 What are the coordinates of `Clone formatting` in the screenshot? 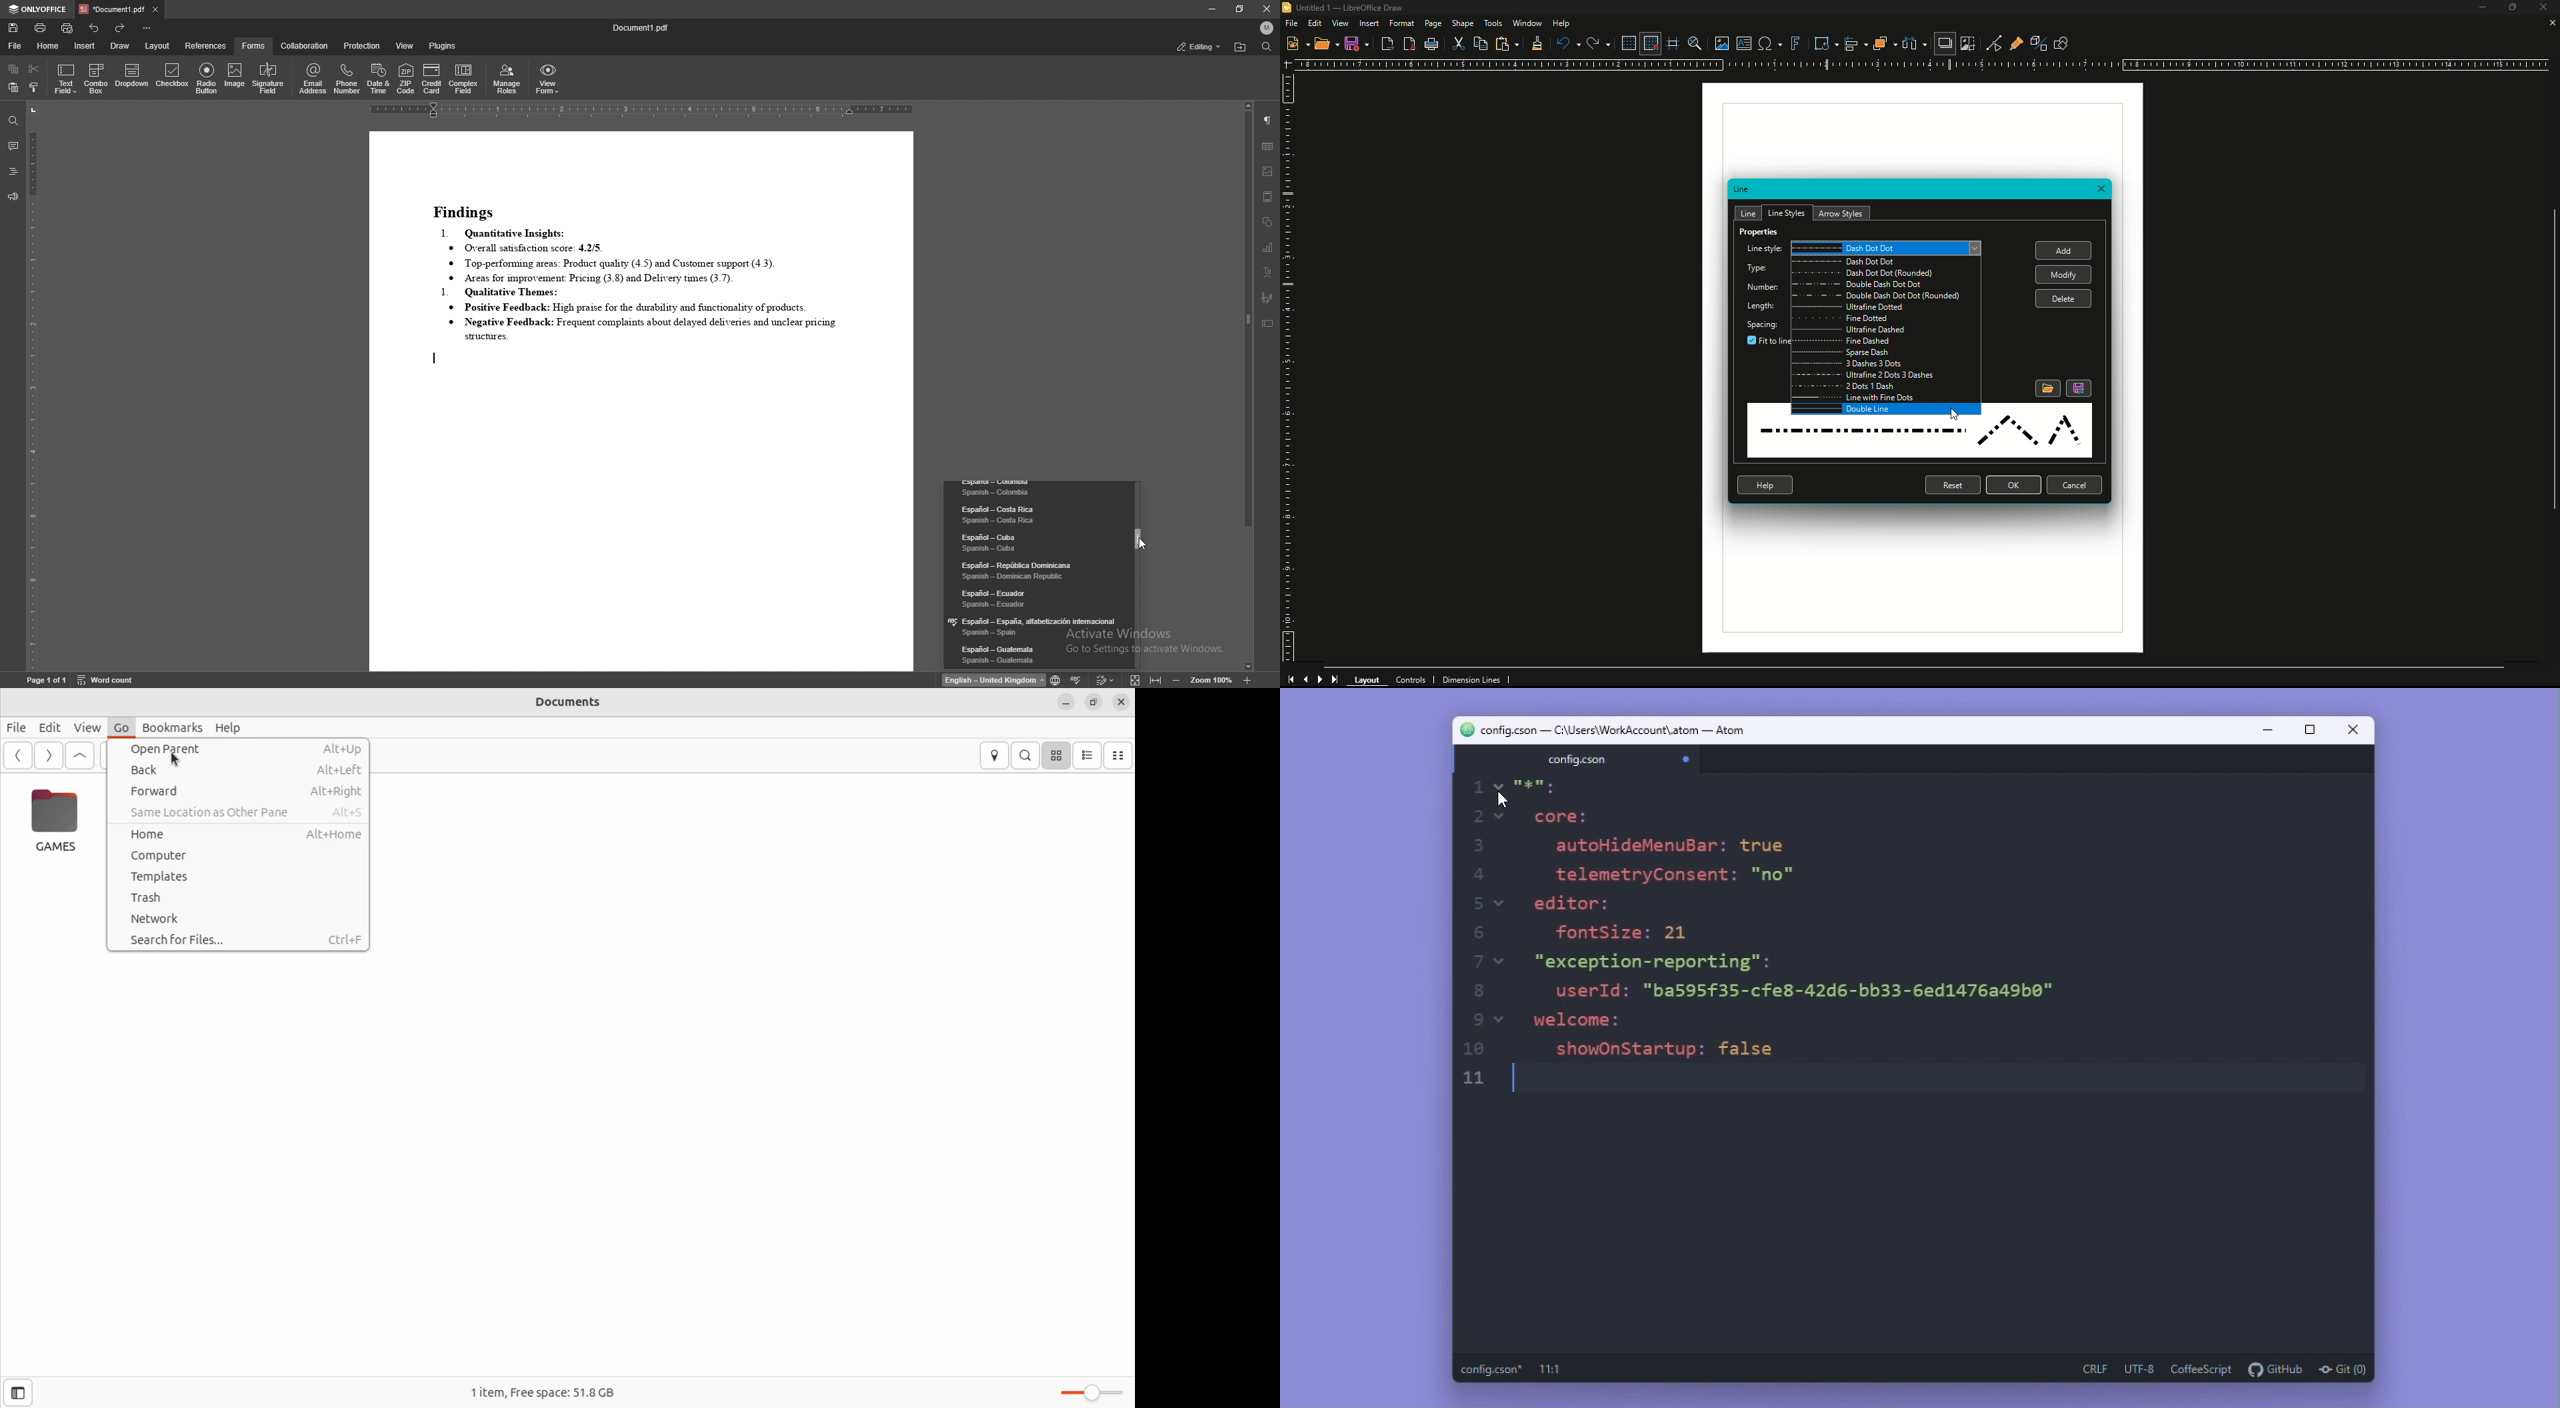 It's located at (1535, 44).